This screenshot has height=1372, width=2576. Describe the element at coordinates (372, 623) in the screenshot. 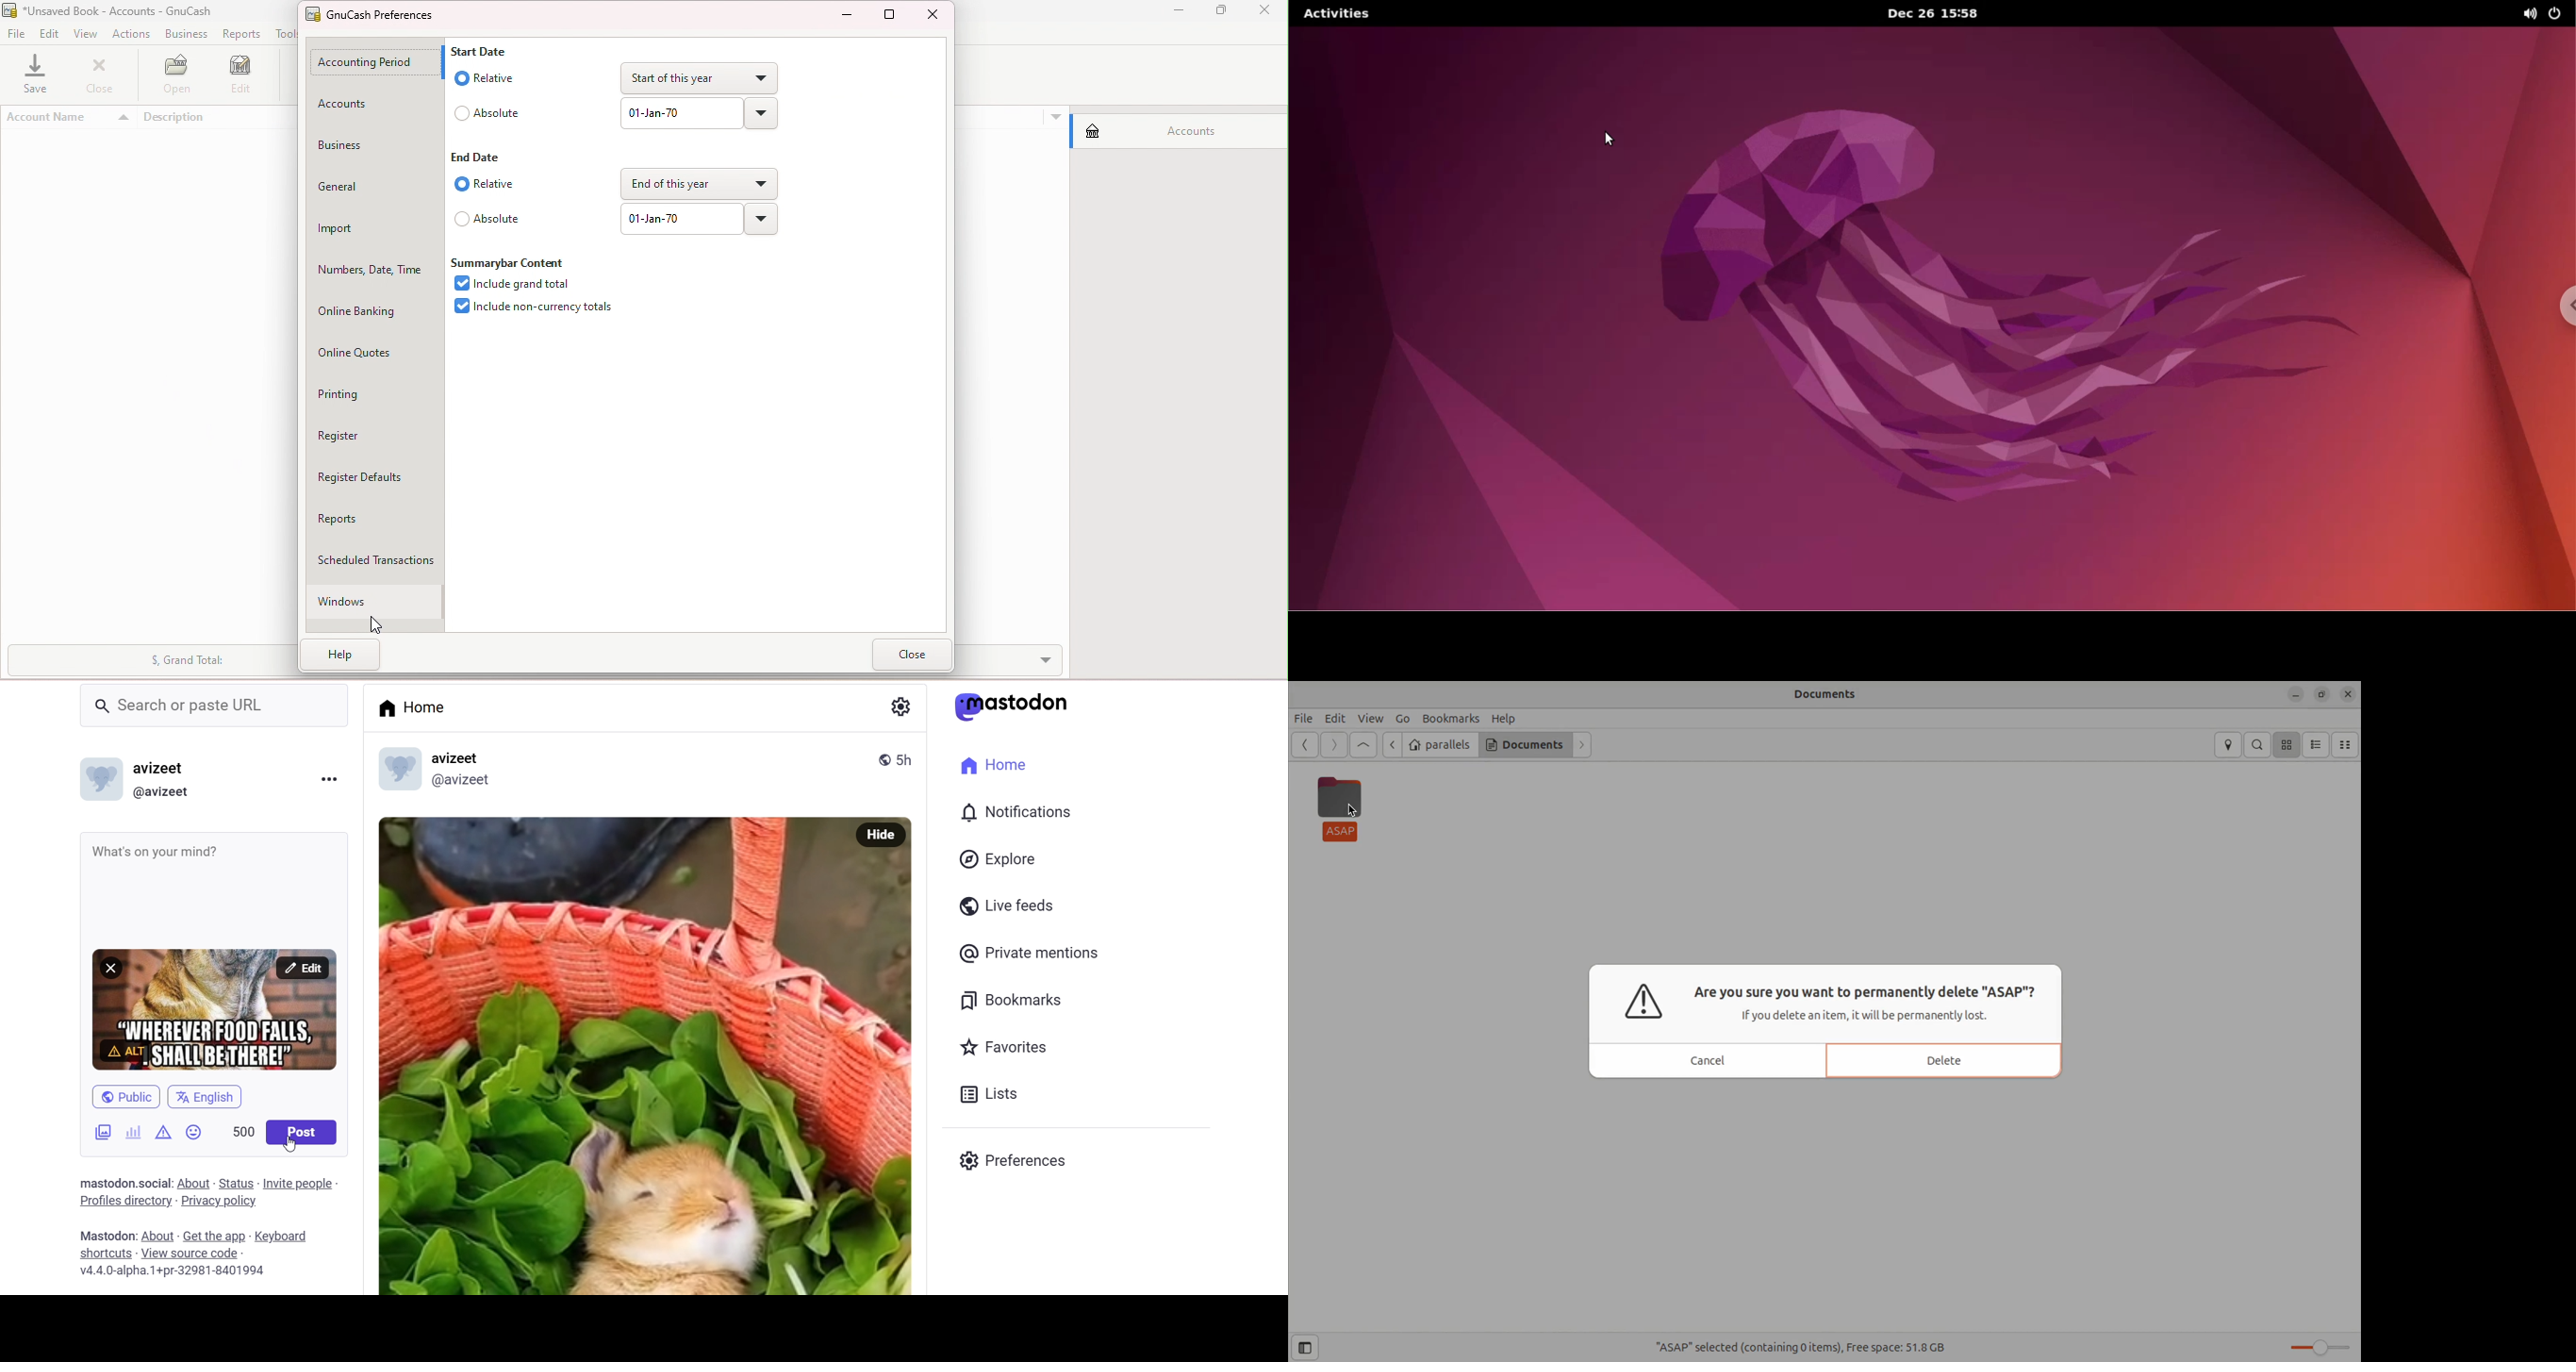

I see `cursor` at that location.